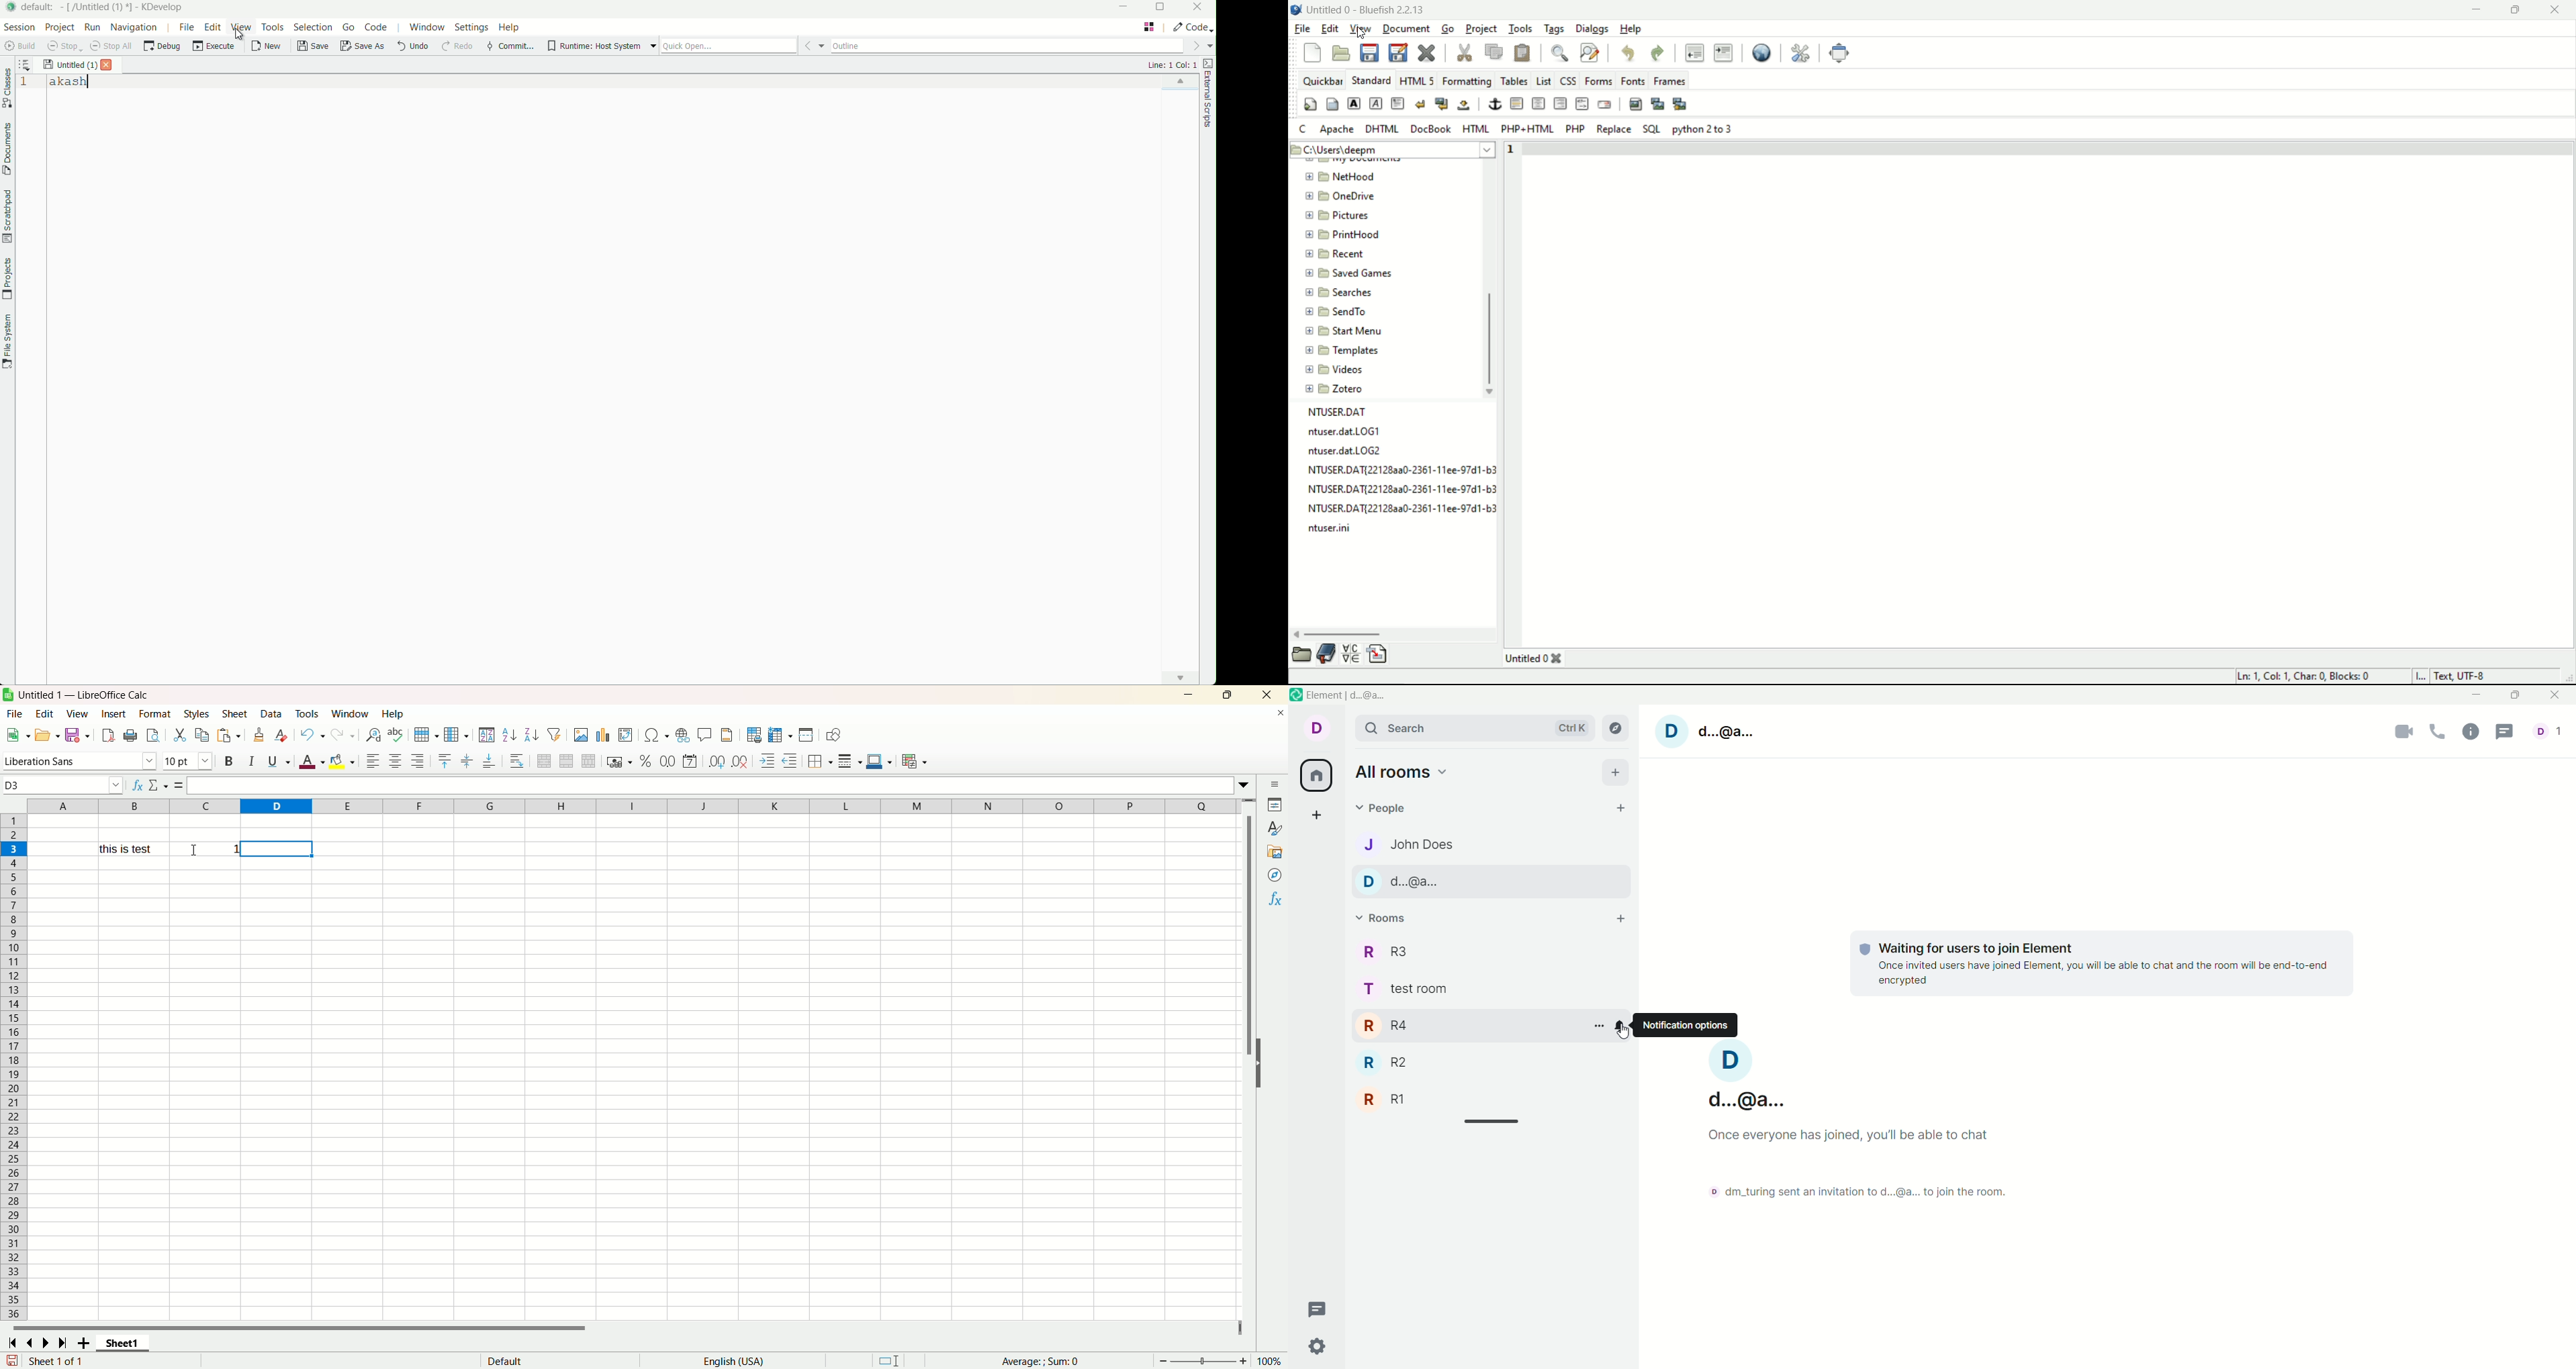 The width and height of the screenshot is (2576, 1372). I want to click on sheet, so click(236, 715).